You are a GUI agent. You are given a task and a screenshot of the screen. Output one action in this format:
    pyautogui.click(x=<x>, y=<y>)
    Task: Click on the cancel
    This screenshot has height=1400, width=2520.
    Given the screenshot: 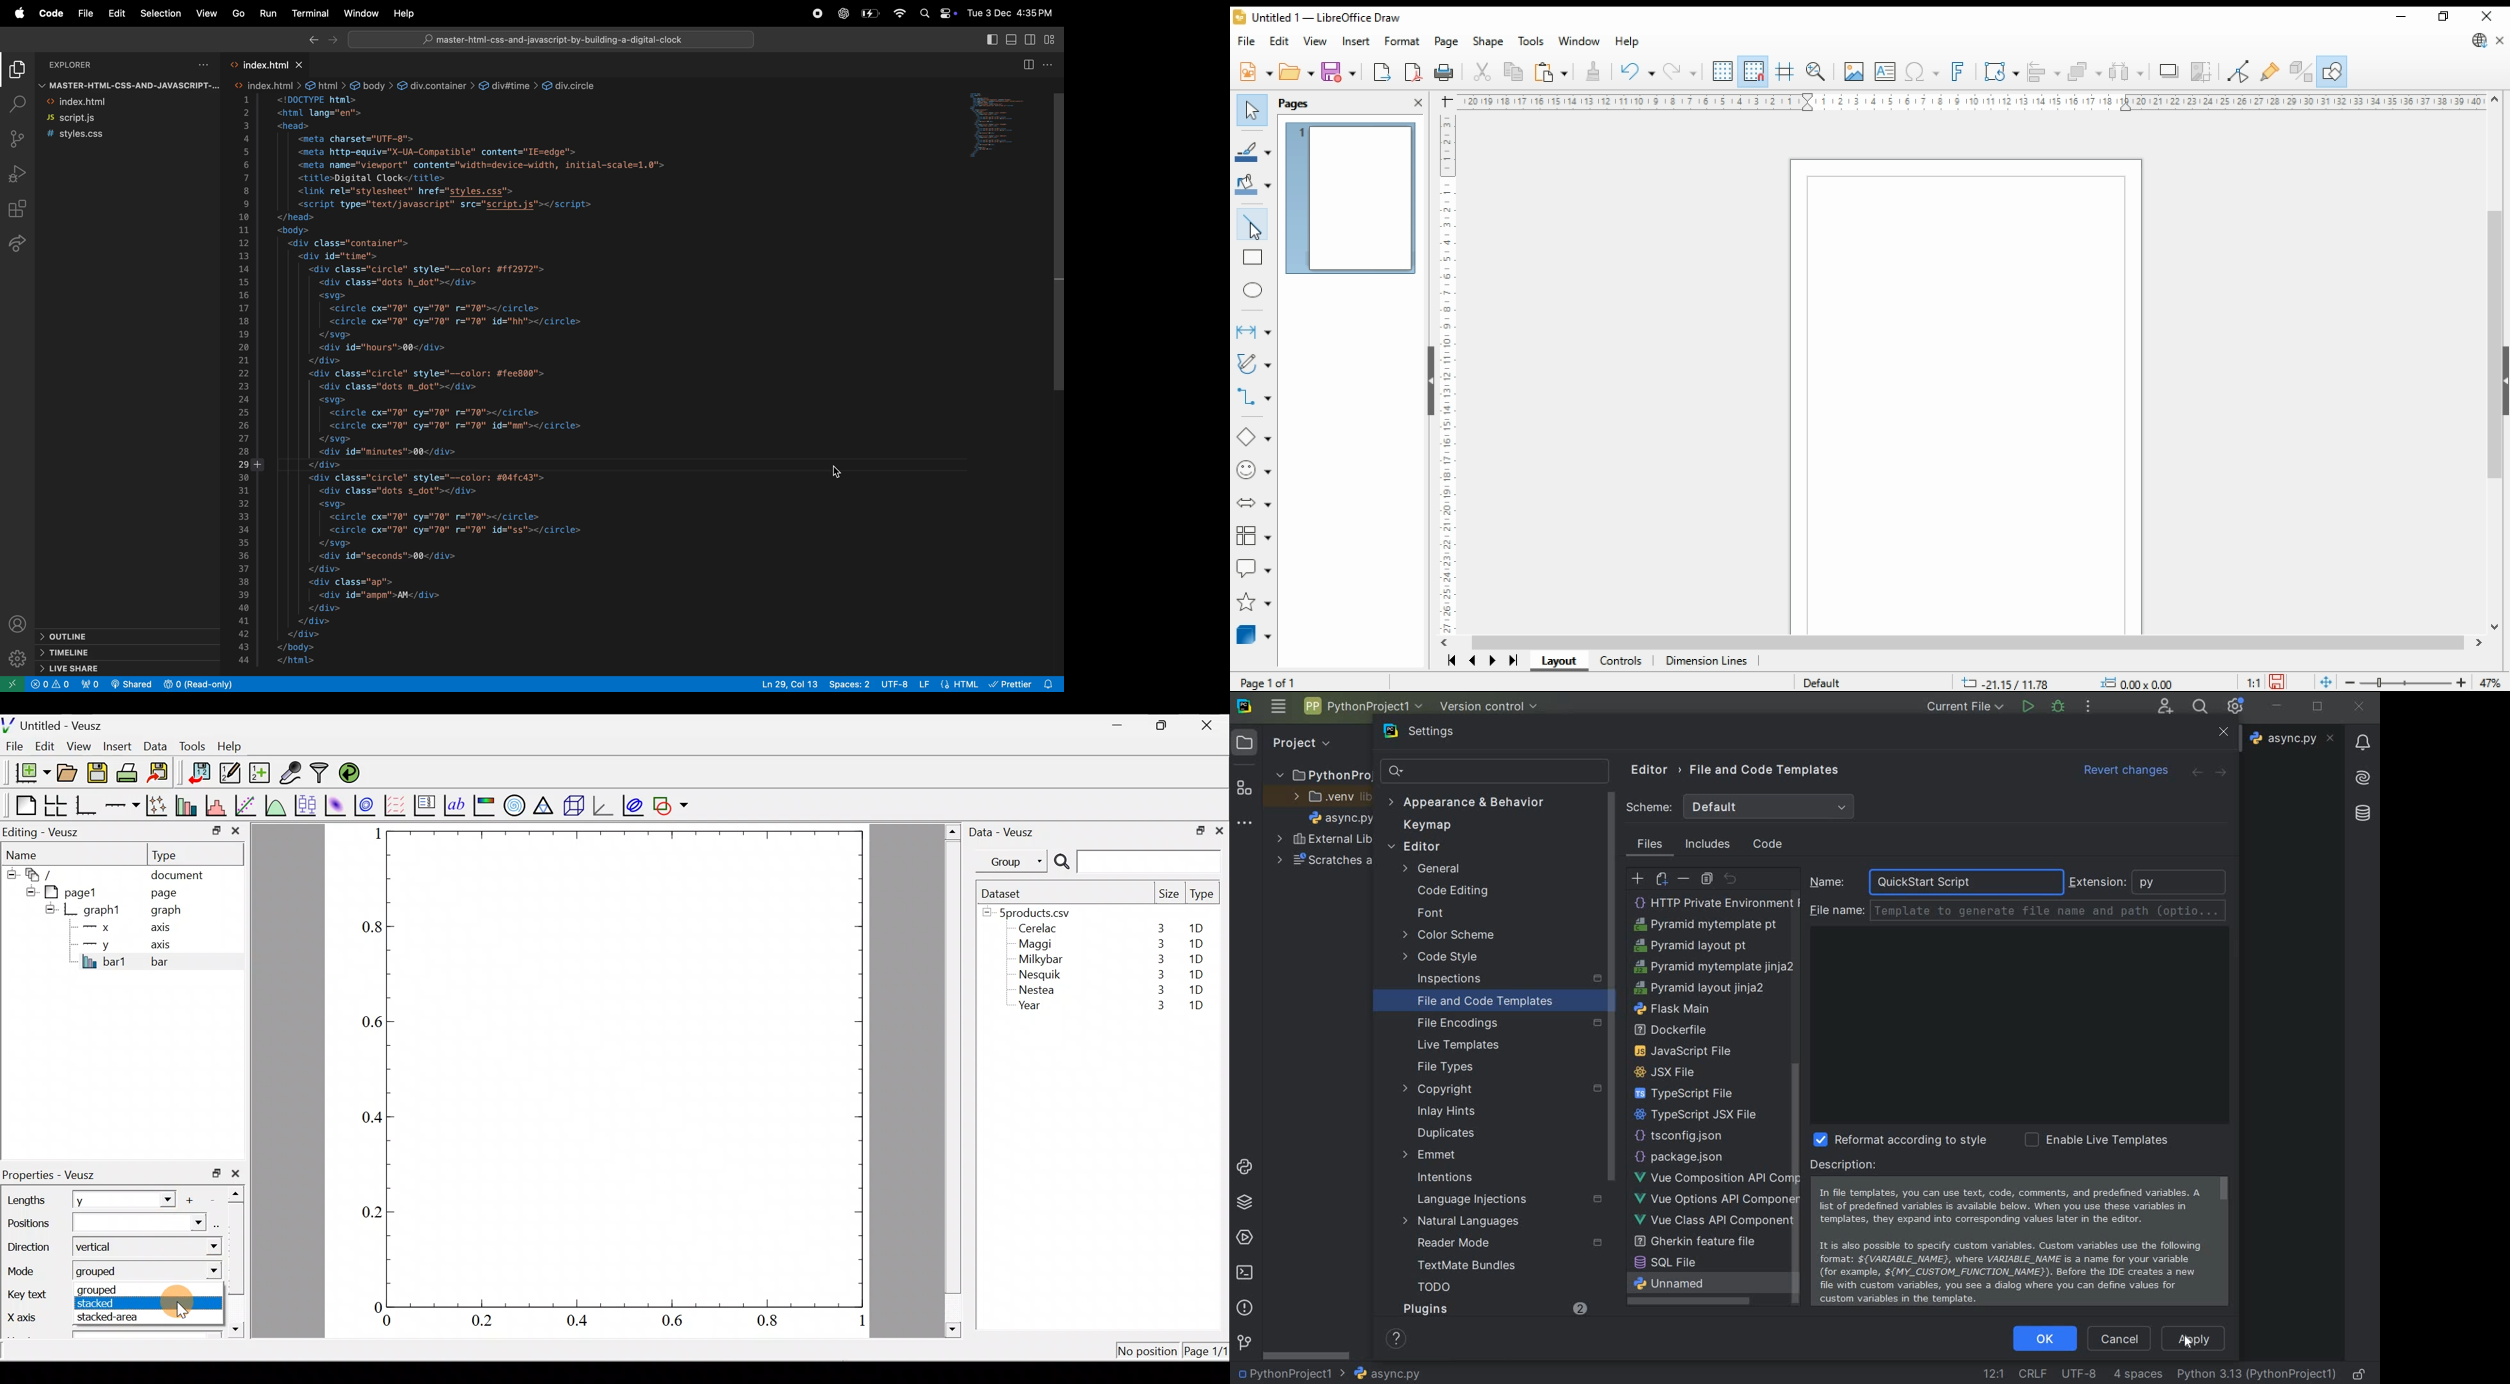 What is the action you would take?
    pyautogui.click(x=2119, y=1337)
    